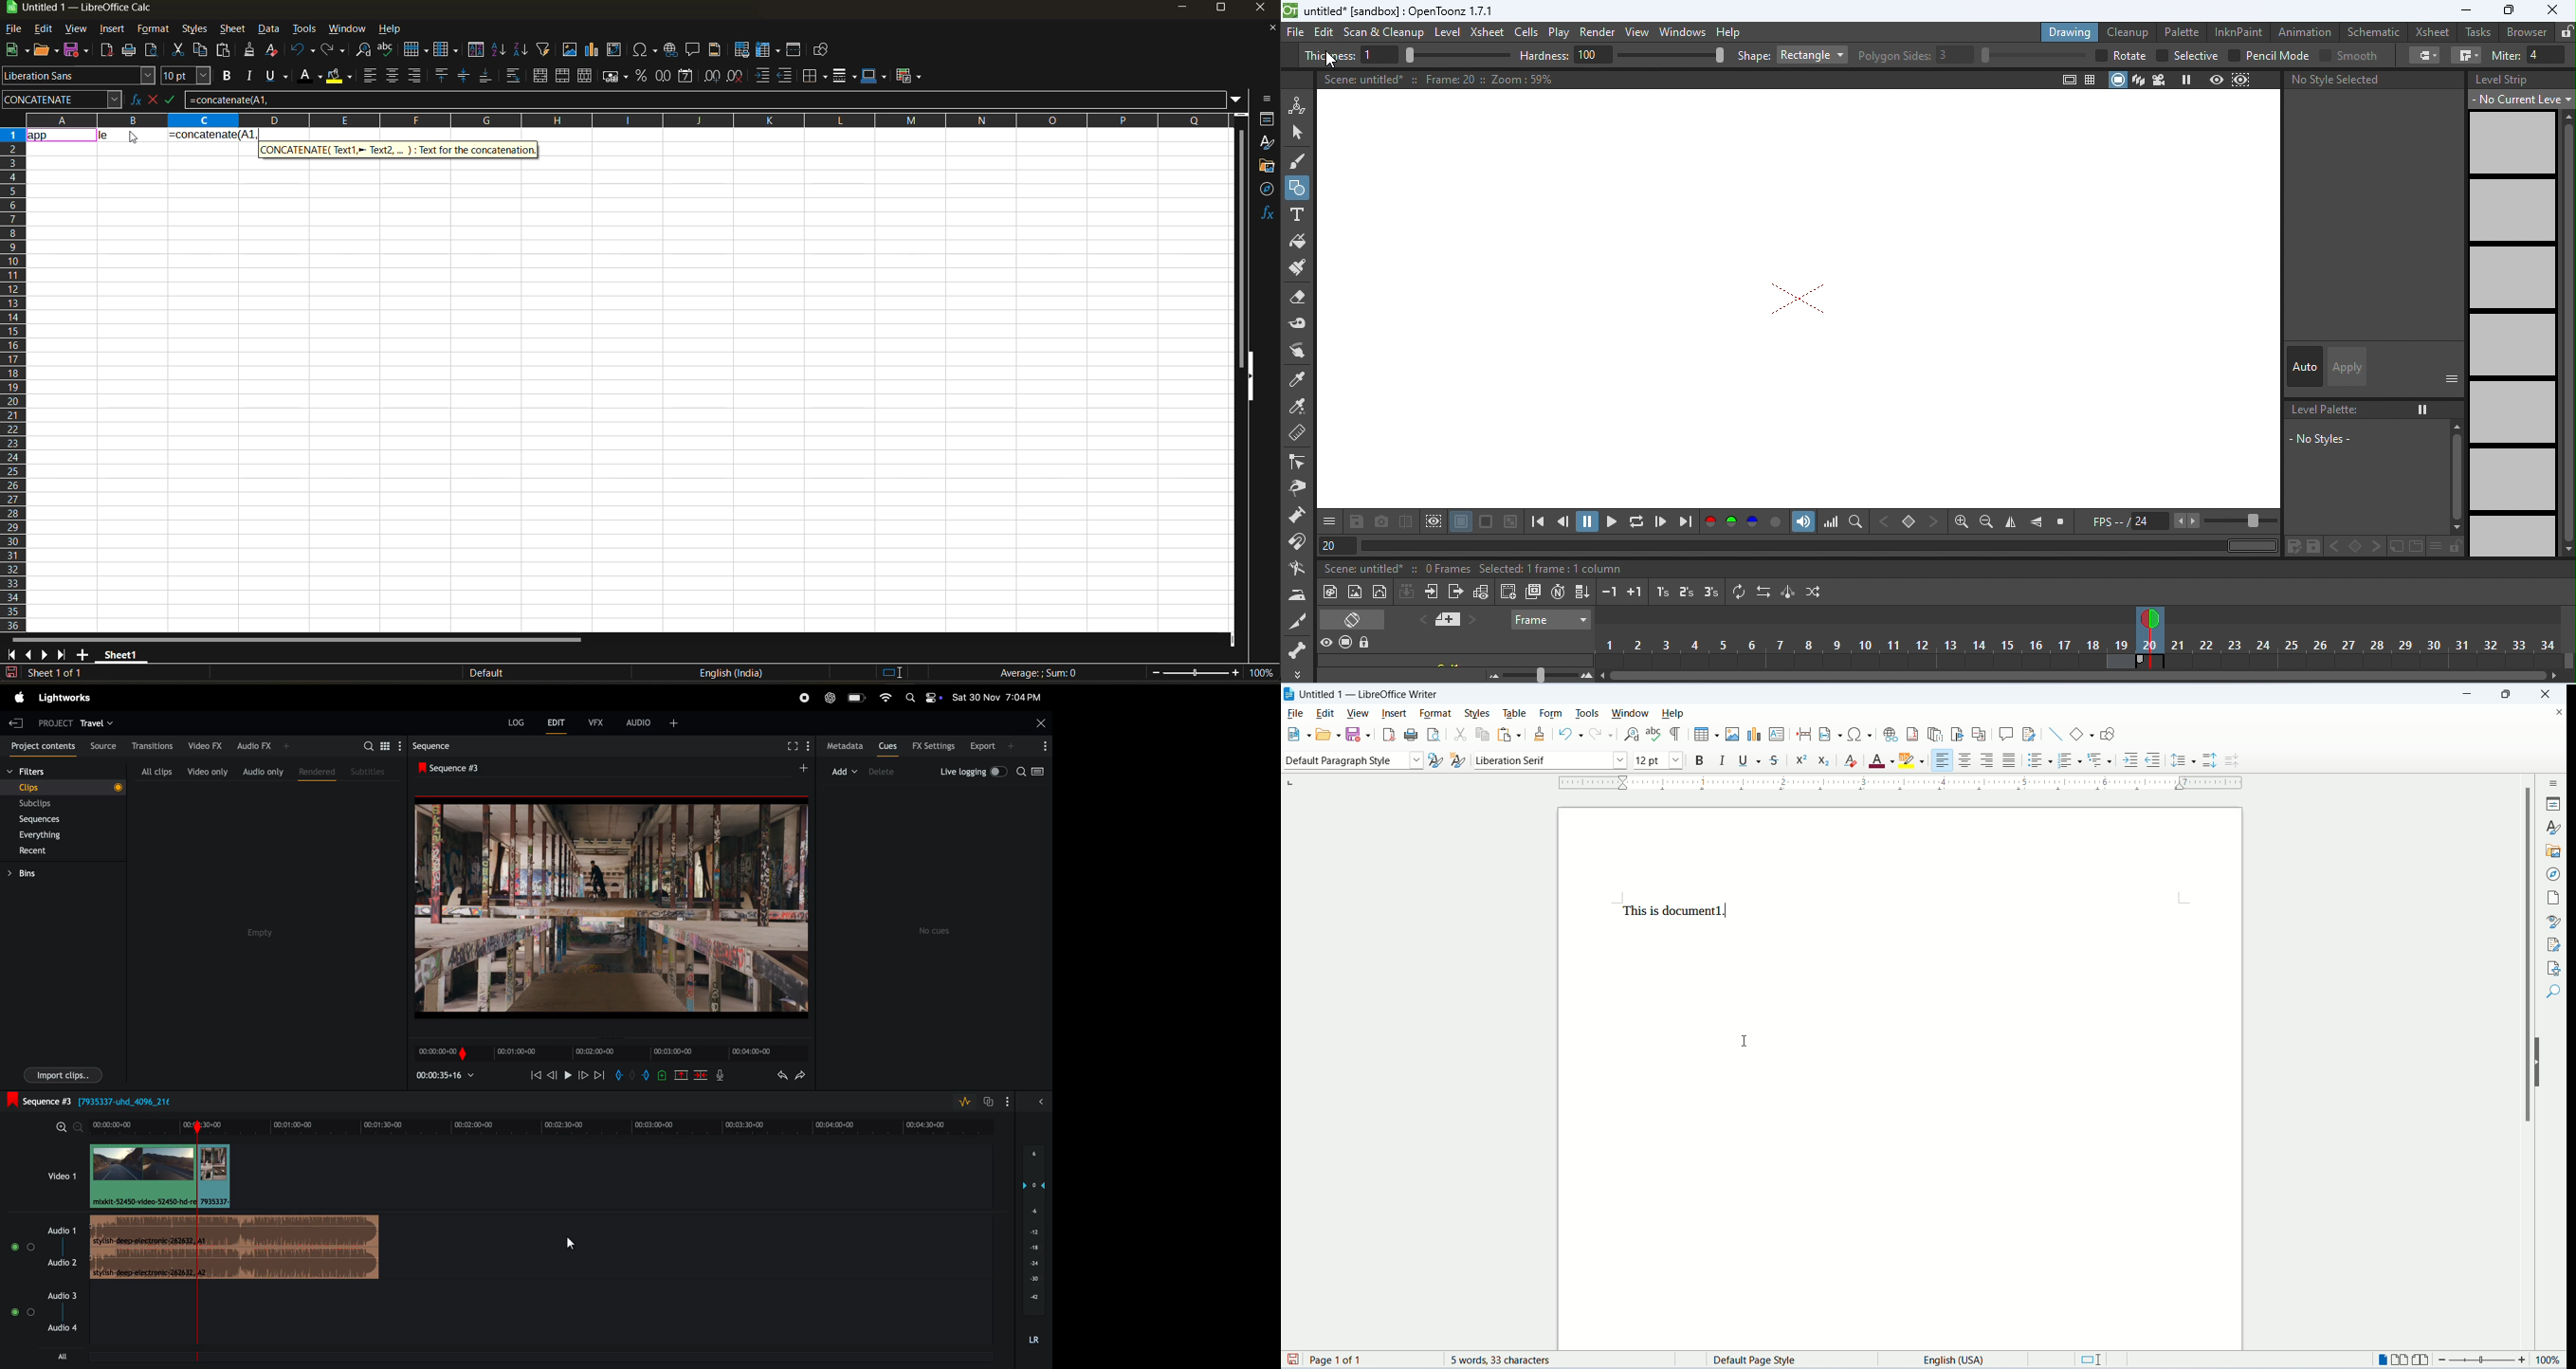  What do you see at coordinates (544, 48) in the screenshot?
I see `autofilter` at bounding box center [544, 48].